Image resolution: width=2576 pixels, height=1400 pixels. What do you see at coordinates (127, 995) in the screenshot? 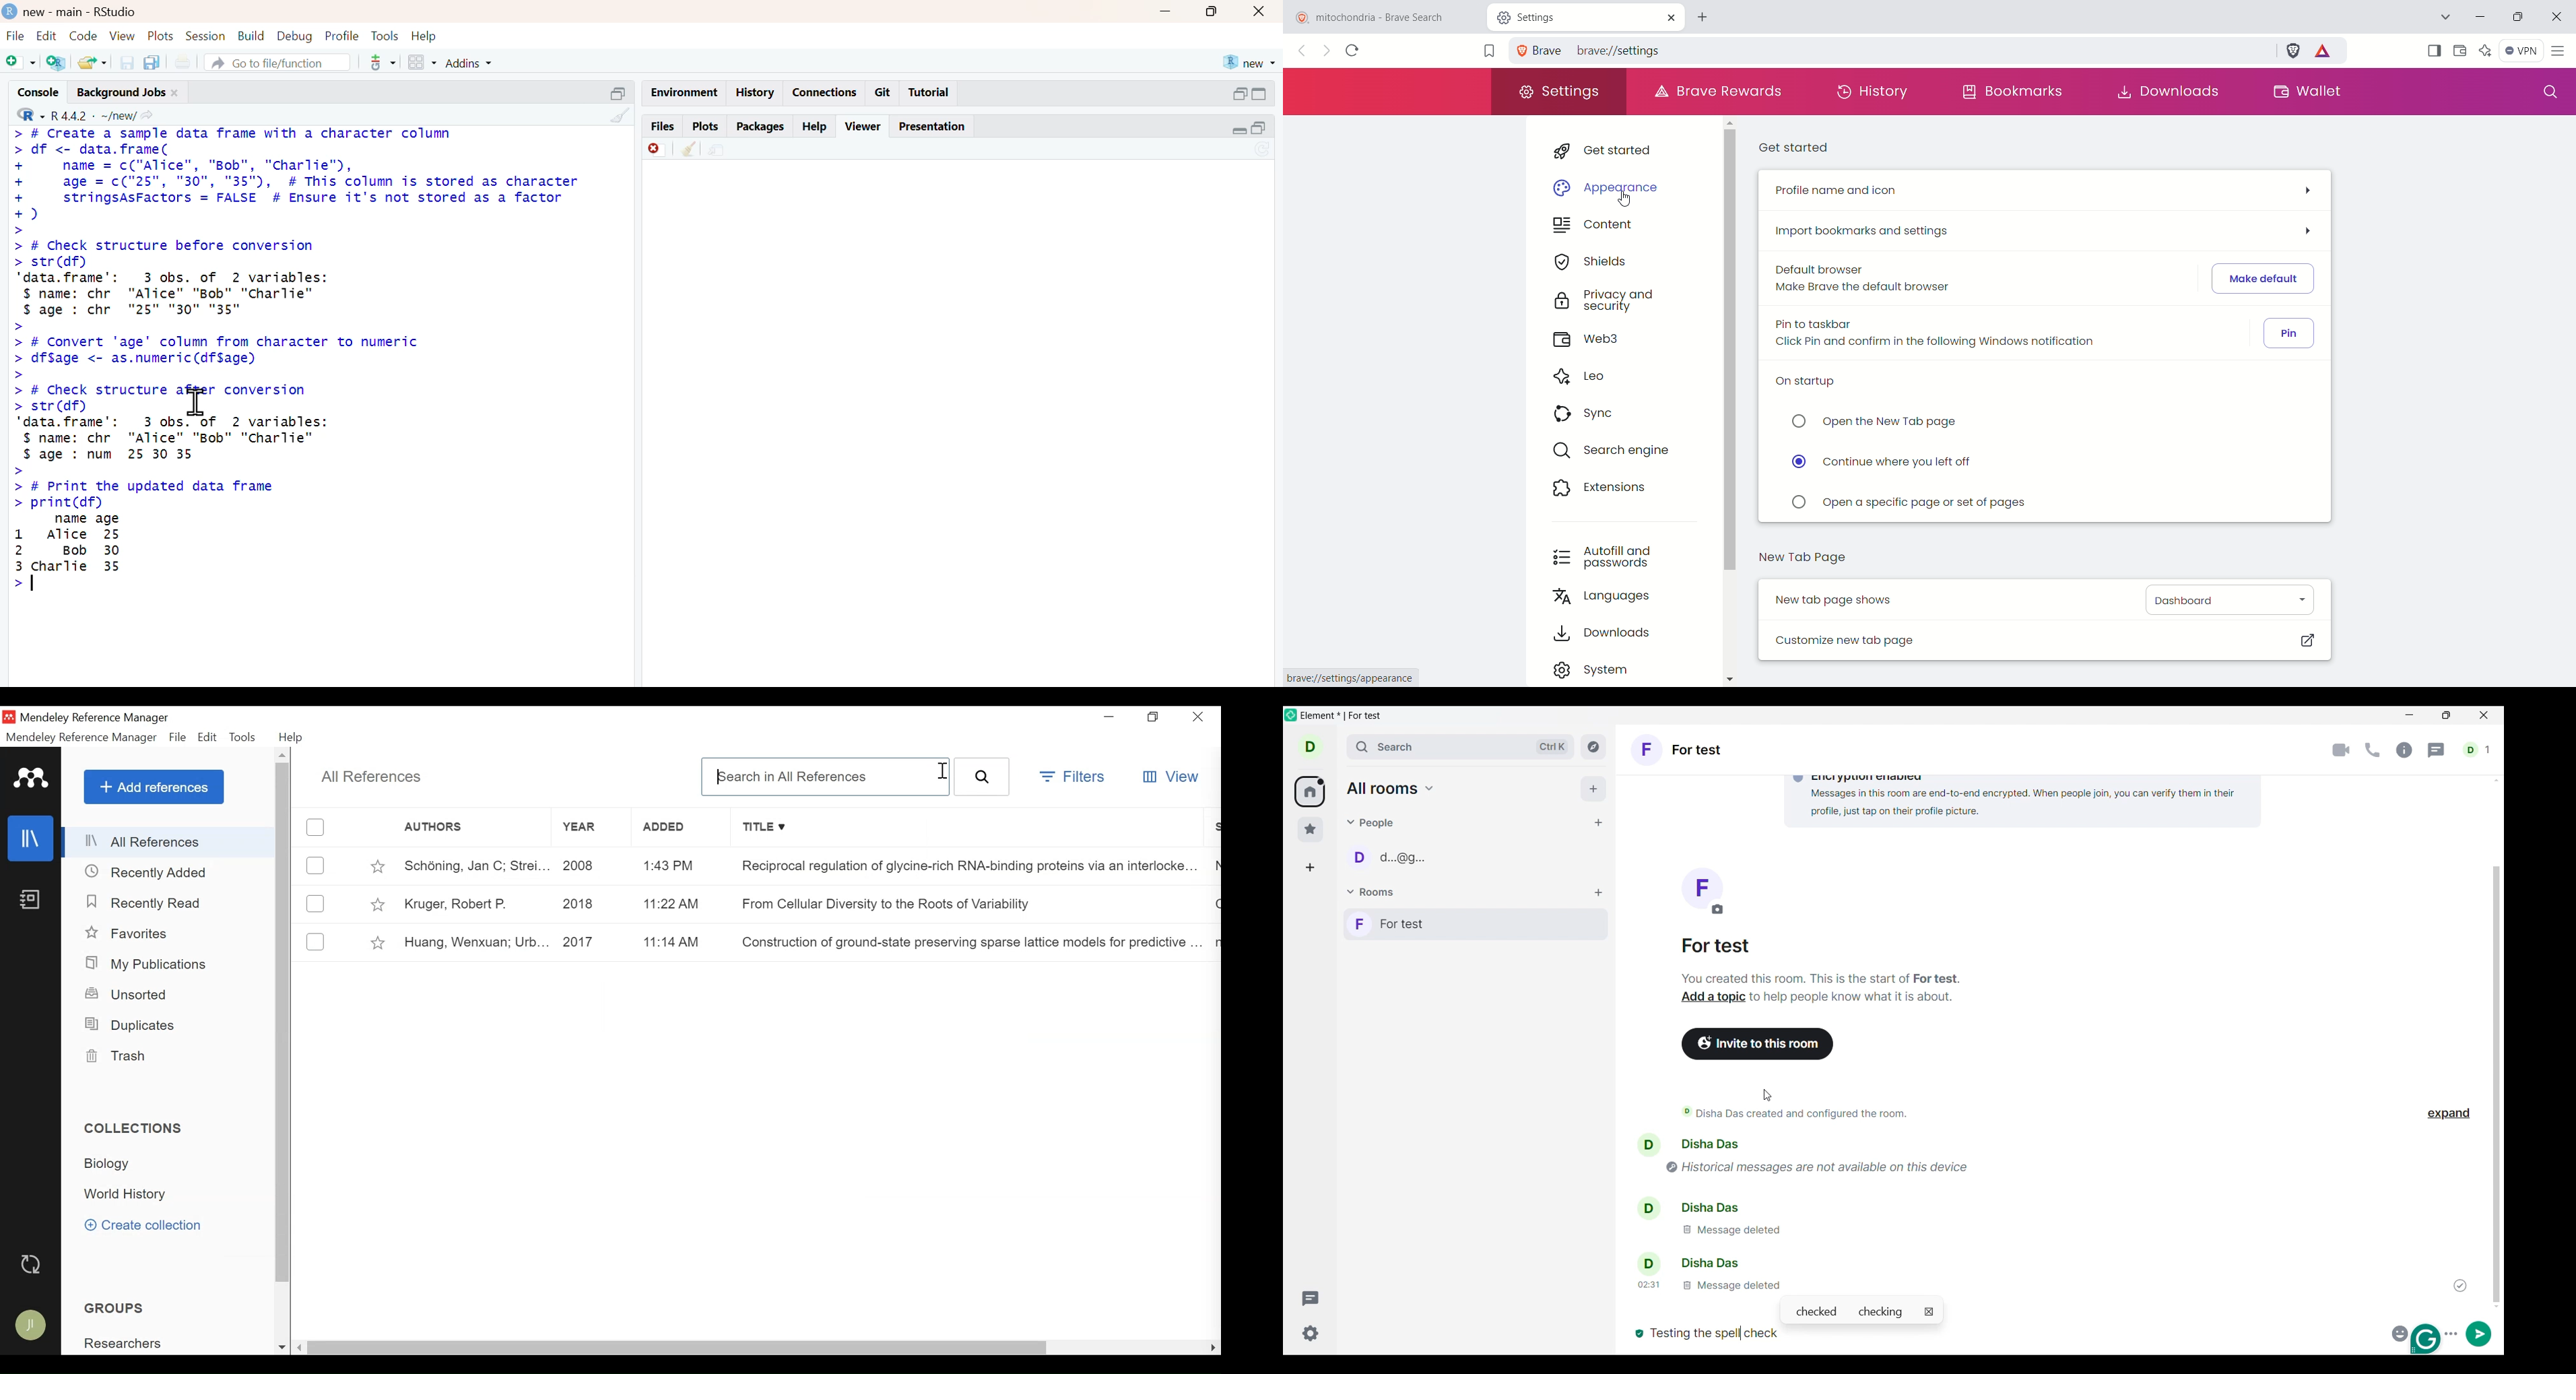
I see `Unsorted` at bounding box center [127, 995].